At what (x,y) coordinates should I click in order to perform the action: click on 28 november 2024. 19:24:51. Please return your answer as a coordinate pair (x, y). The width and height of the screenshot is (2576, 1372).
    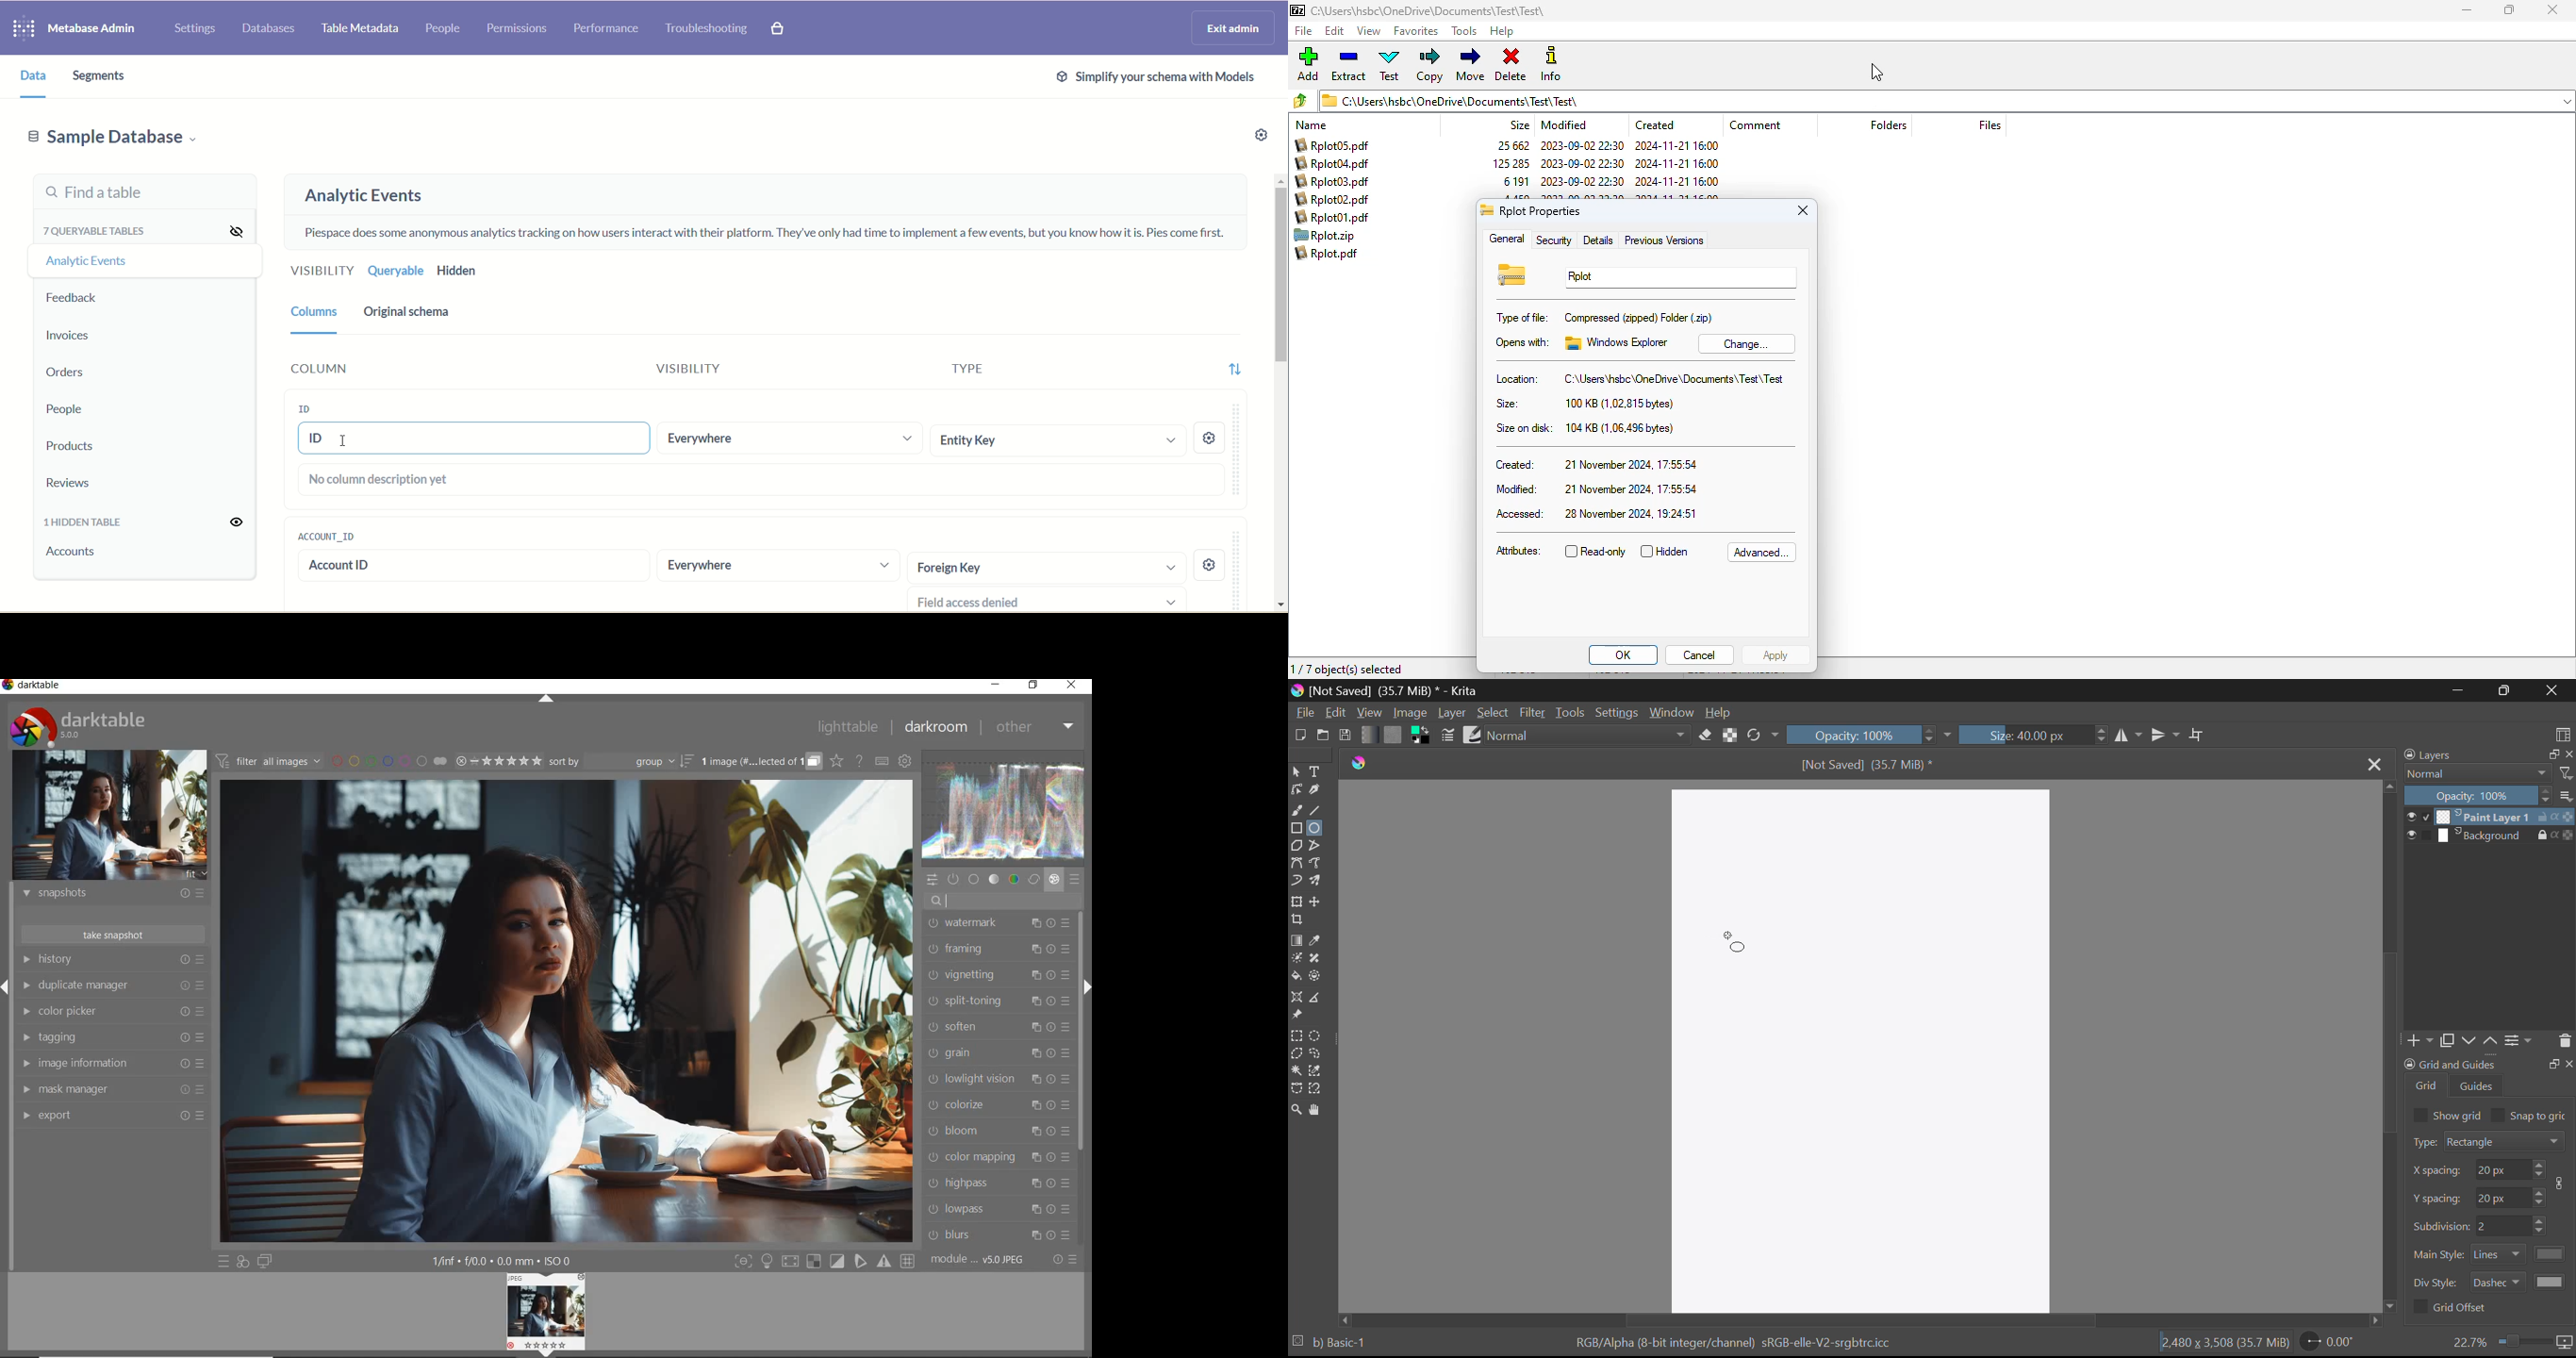
    Looking at the image, I should click on (1630, 513).